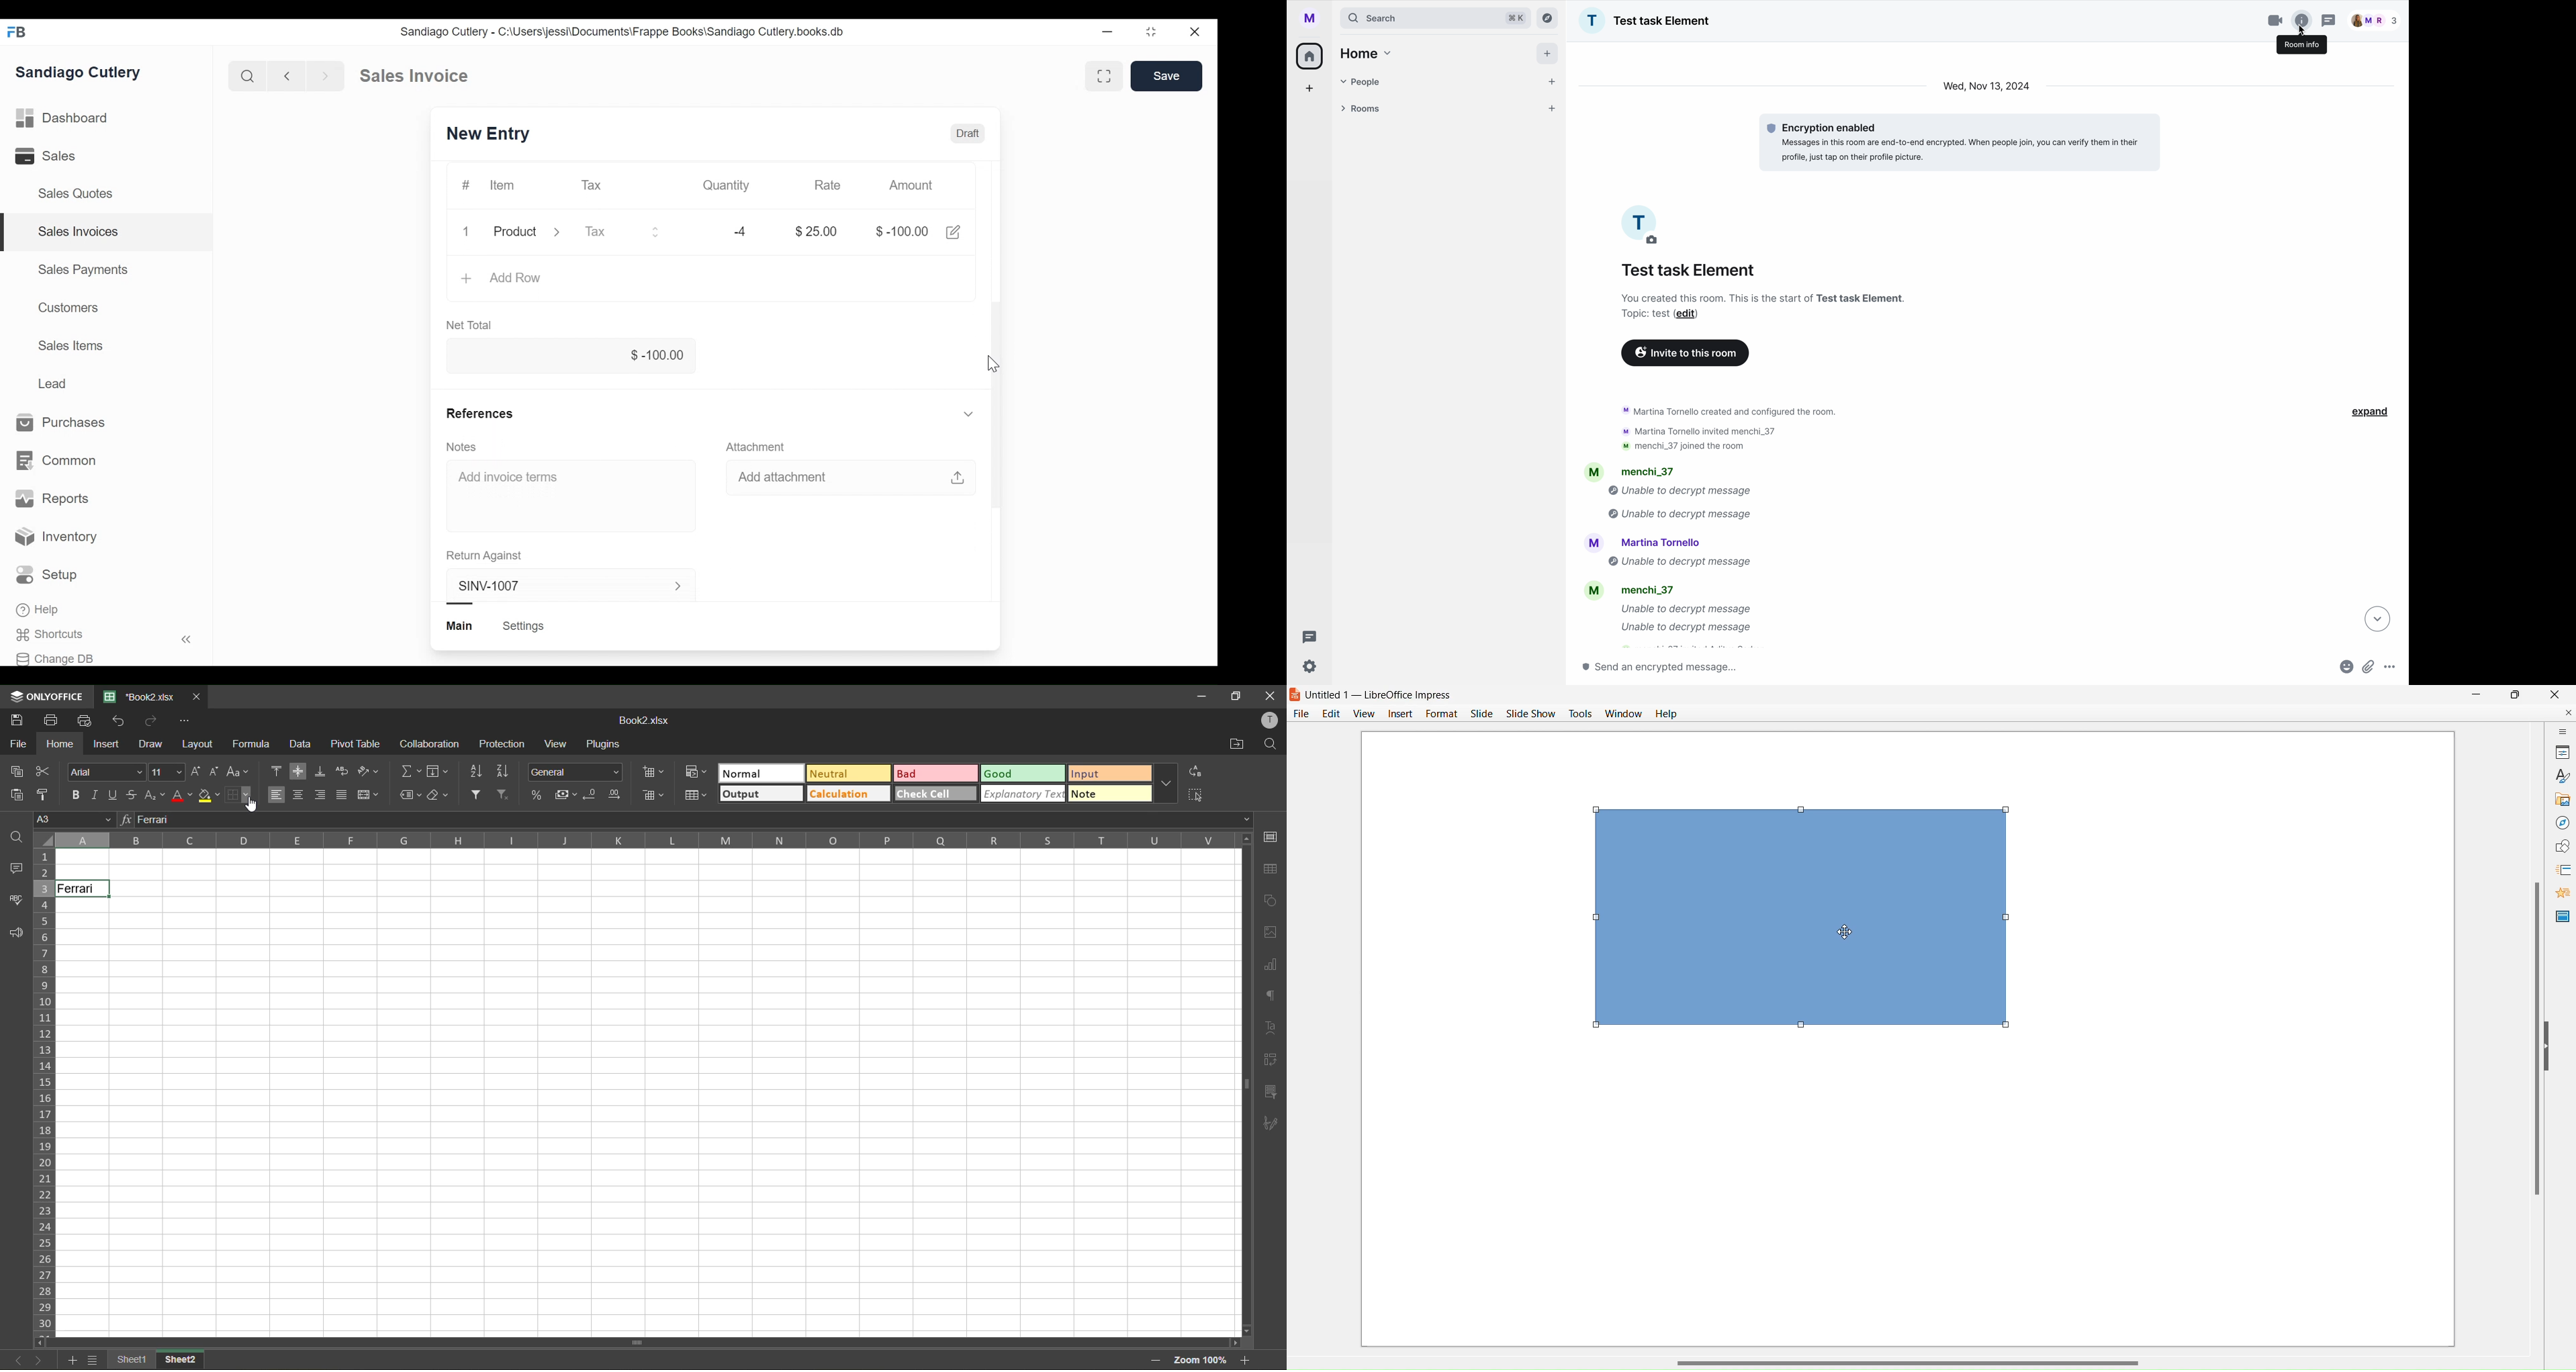  I want to click on sub/superscript, so click(157, 796).